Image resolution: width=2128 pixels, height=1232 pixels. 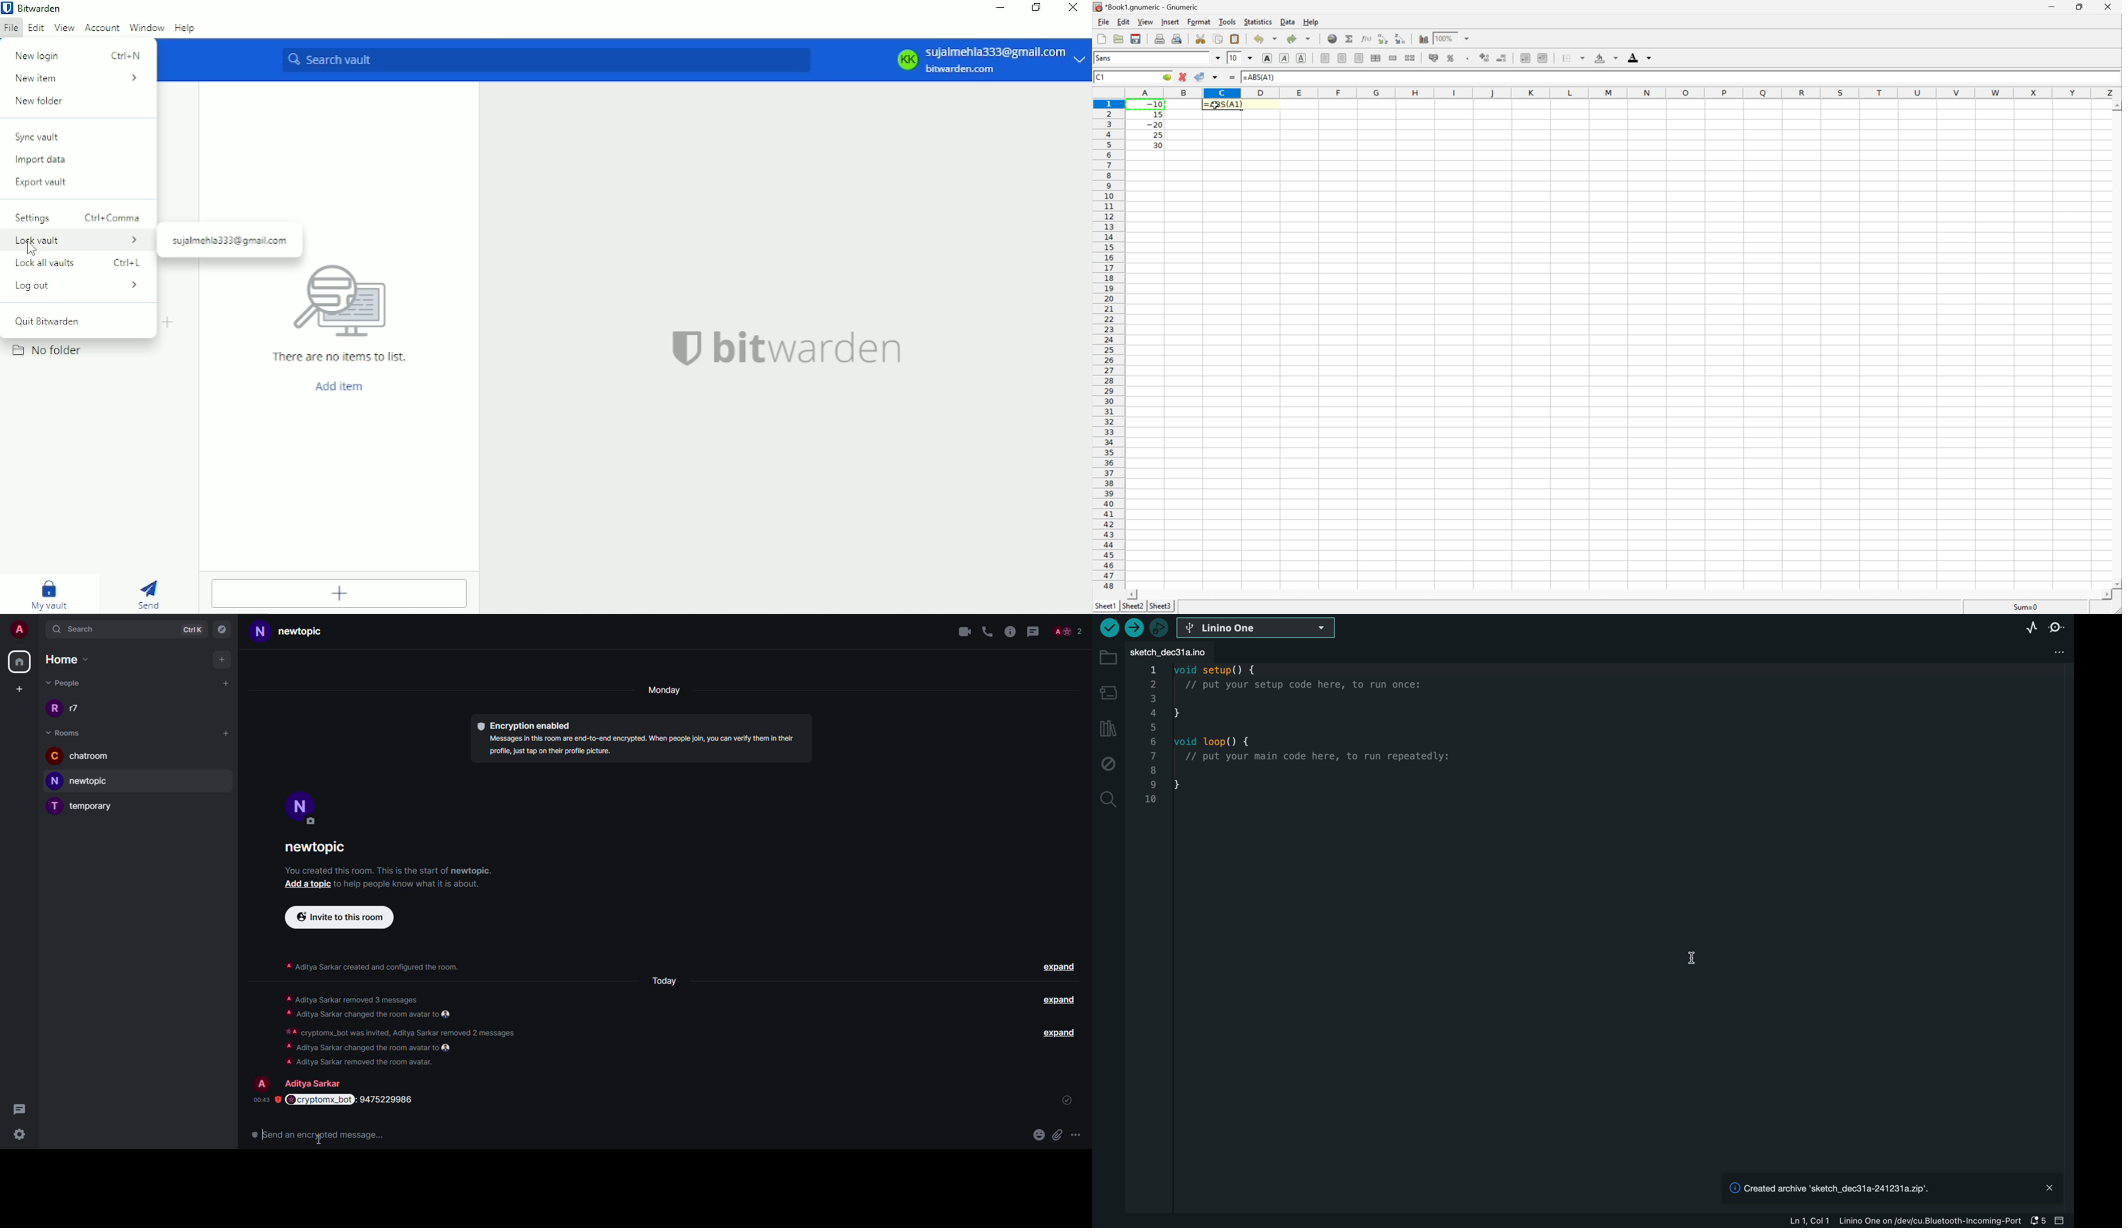 I want to click on center horizontally, so click(x=1343, y=58).